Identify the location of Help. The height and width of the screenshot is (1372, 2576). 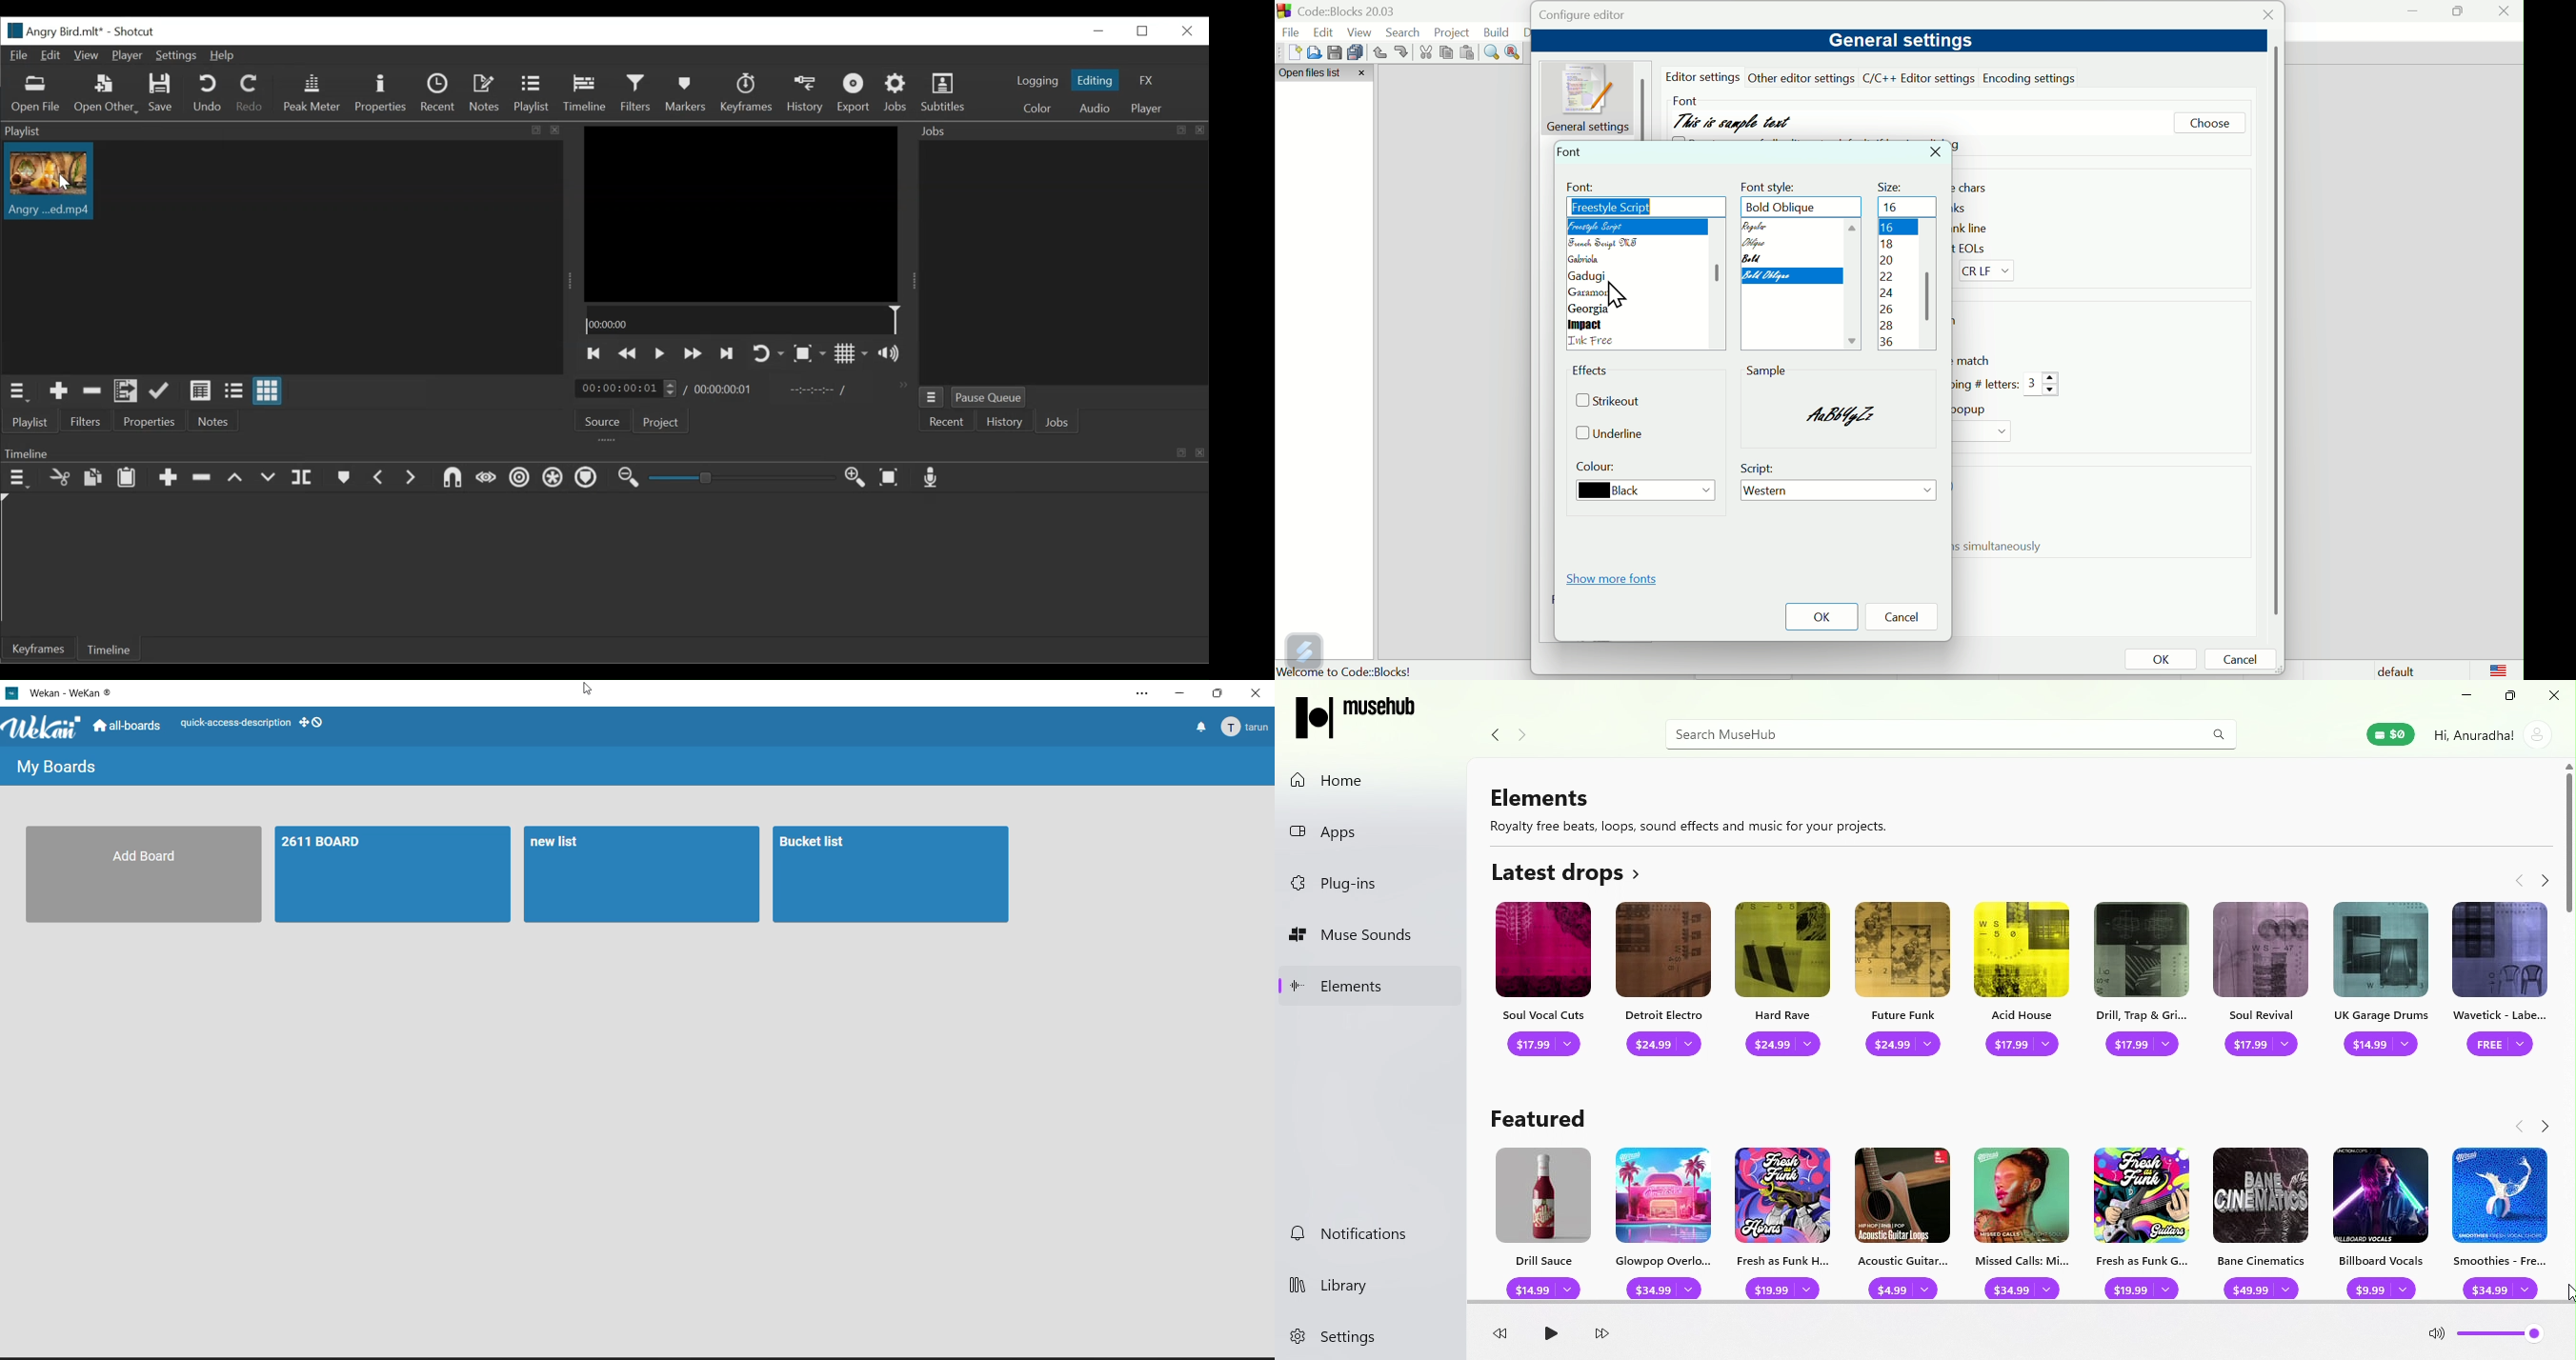
(224, 56).